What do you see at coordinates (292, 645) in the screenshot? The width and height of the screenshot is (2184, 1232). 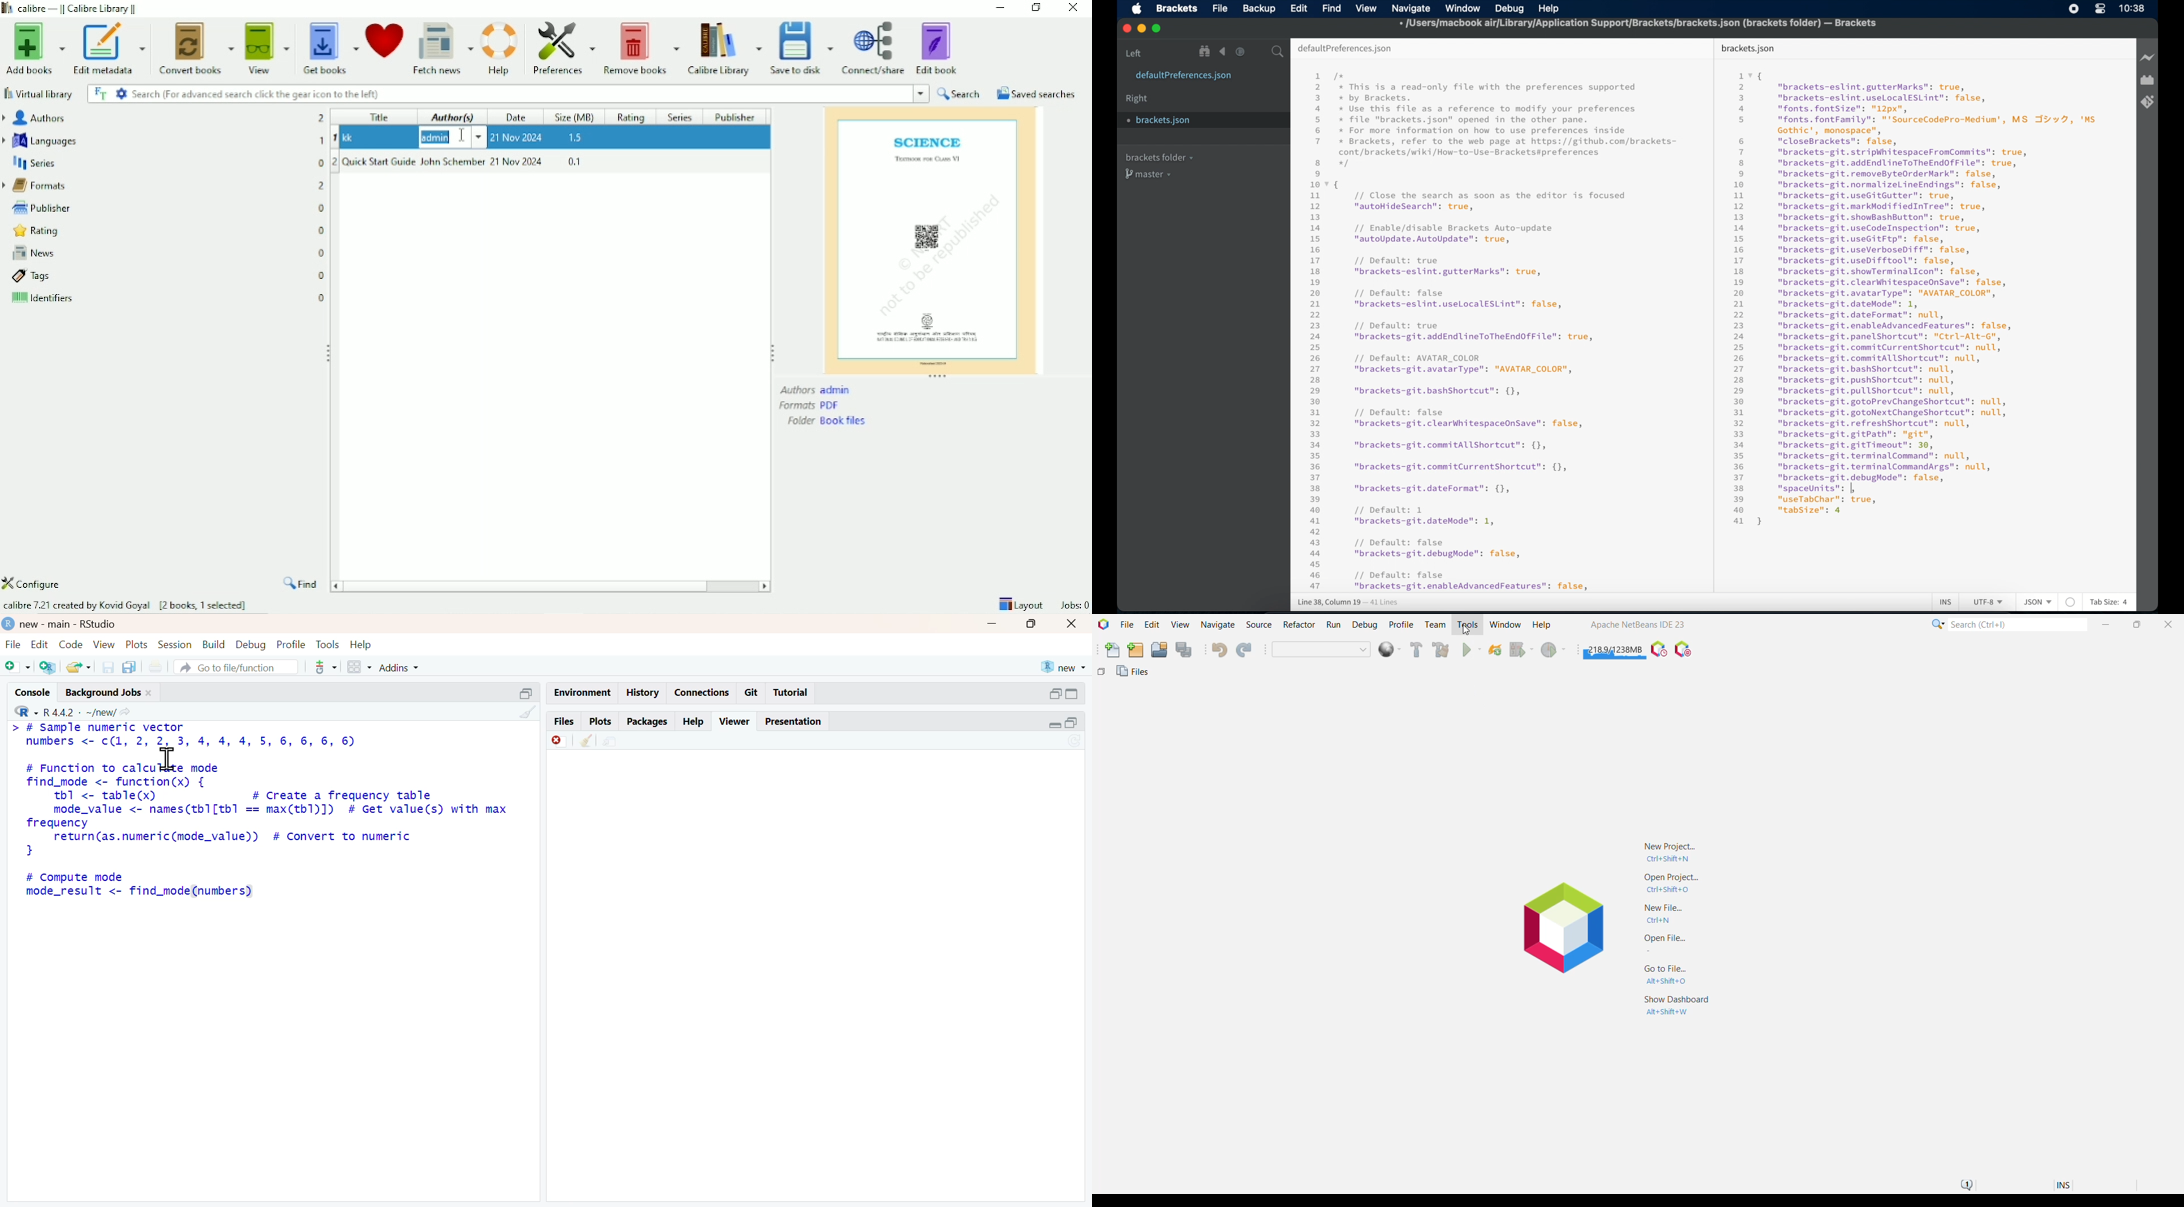 I see `profile` at bounding box center [292, 645].